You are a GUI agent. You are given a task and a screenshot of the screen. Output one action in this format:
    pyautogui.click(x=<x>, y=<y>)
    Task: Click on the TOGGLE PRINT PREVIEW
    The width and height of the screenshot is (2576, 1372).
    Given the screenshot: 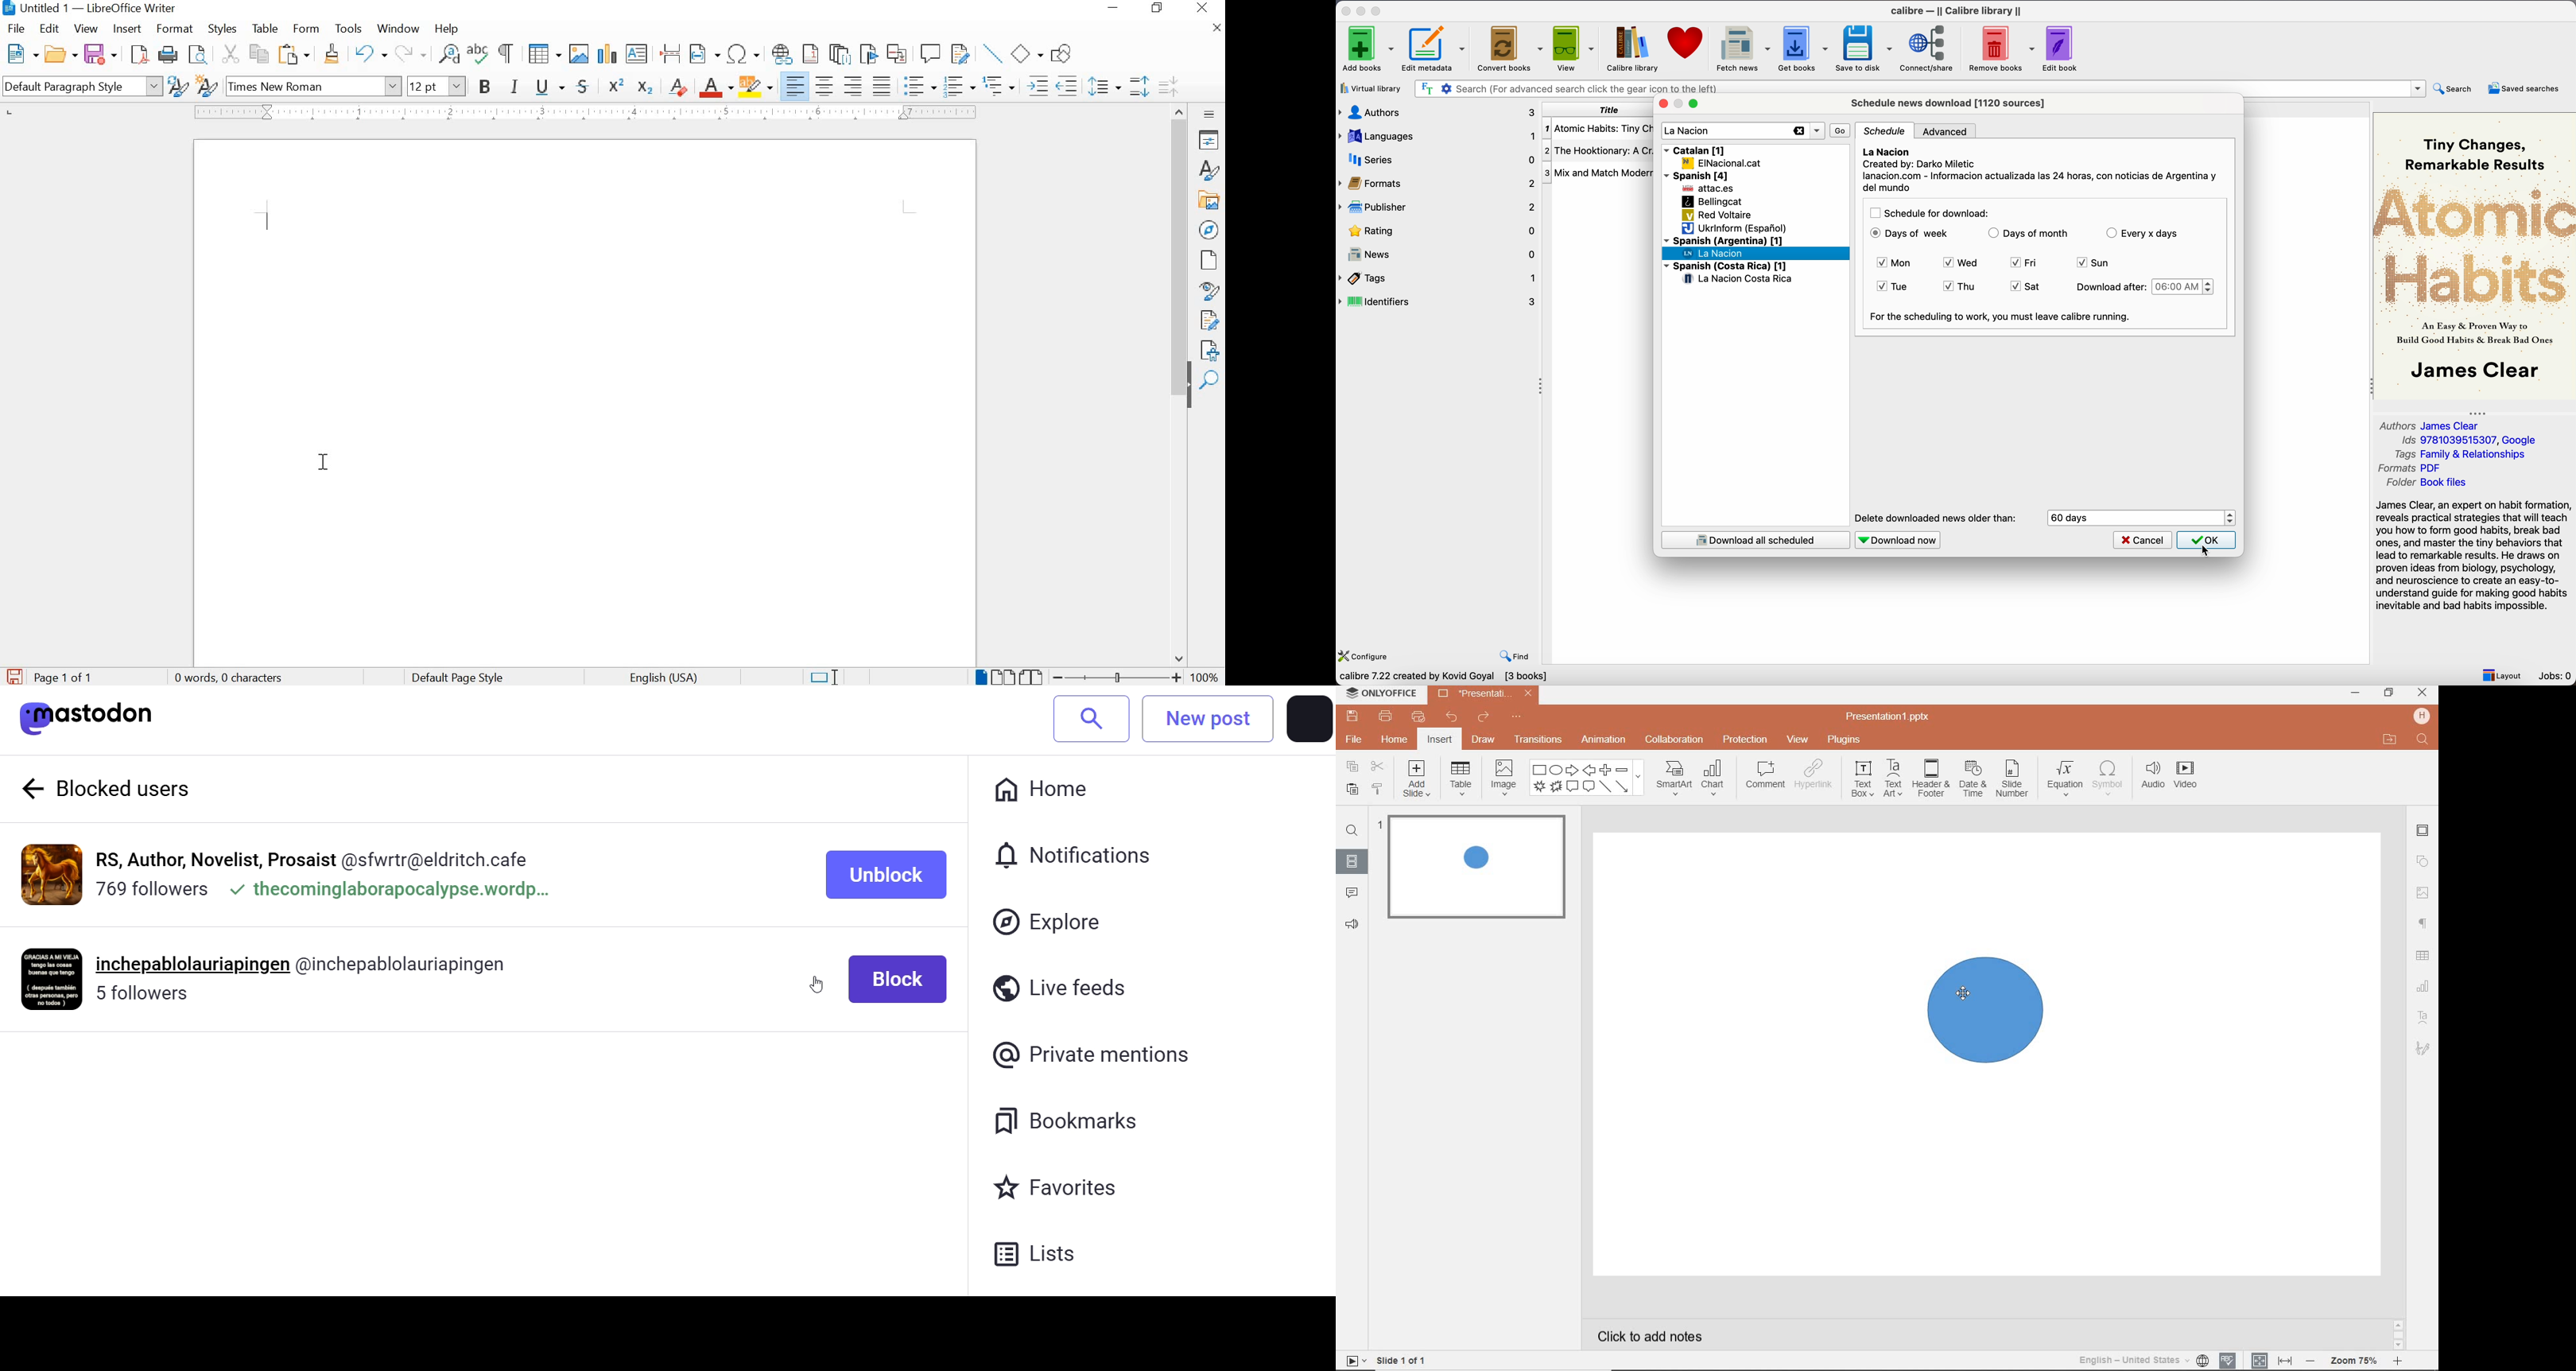 What is the action you would take?
    pyautogui.click(x=199, y=54)
    